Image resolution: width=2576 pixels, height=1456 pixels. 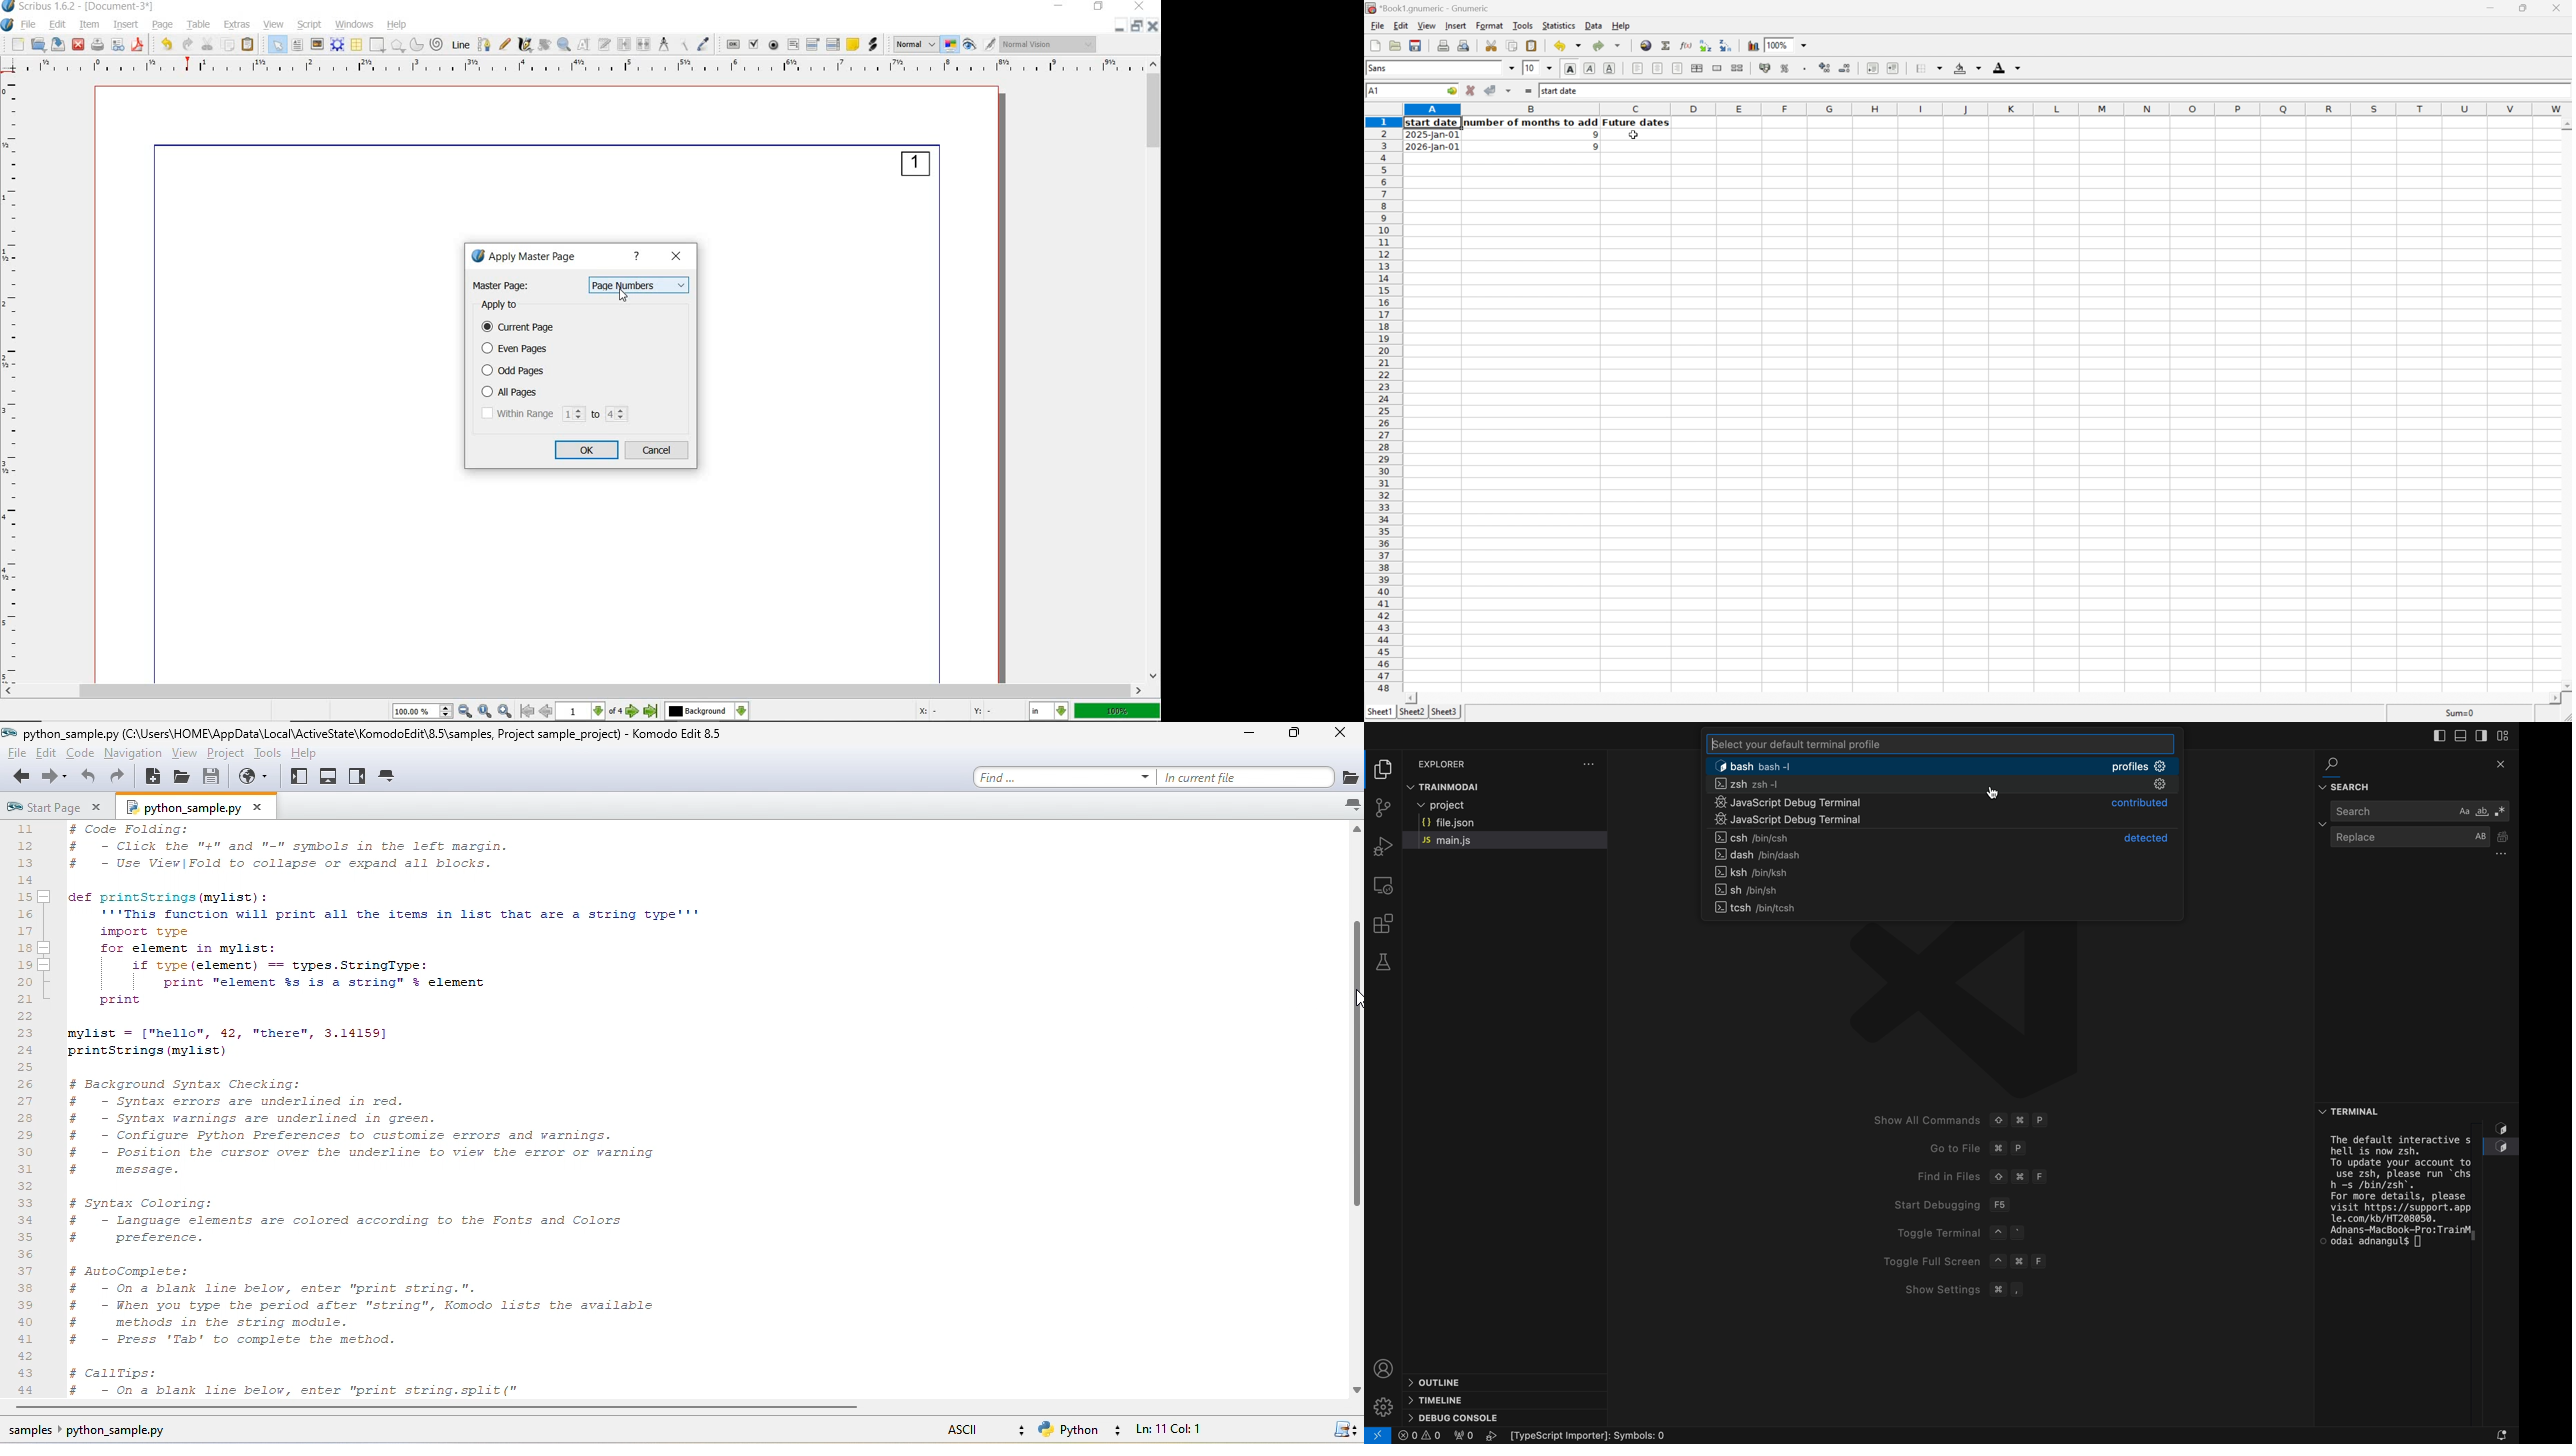 What do you see at coordinates (1940, 855) in the screenshot?
I see `` at bounding box center [1940, 855].